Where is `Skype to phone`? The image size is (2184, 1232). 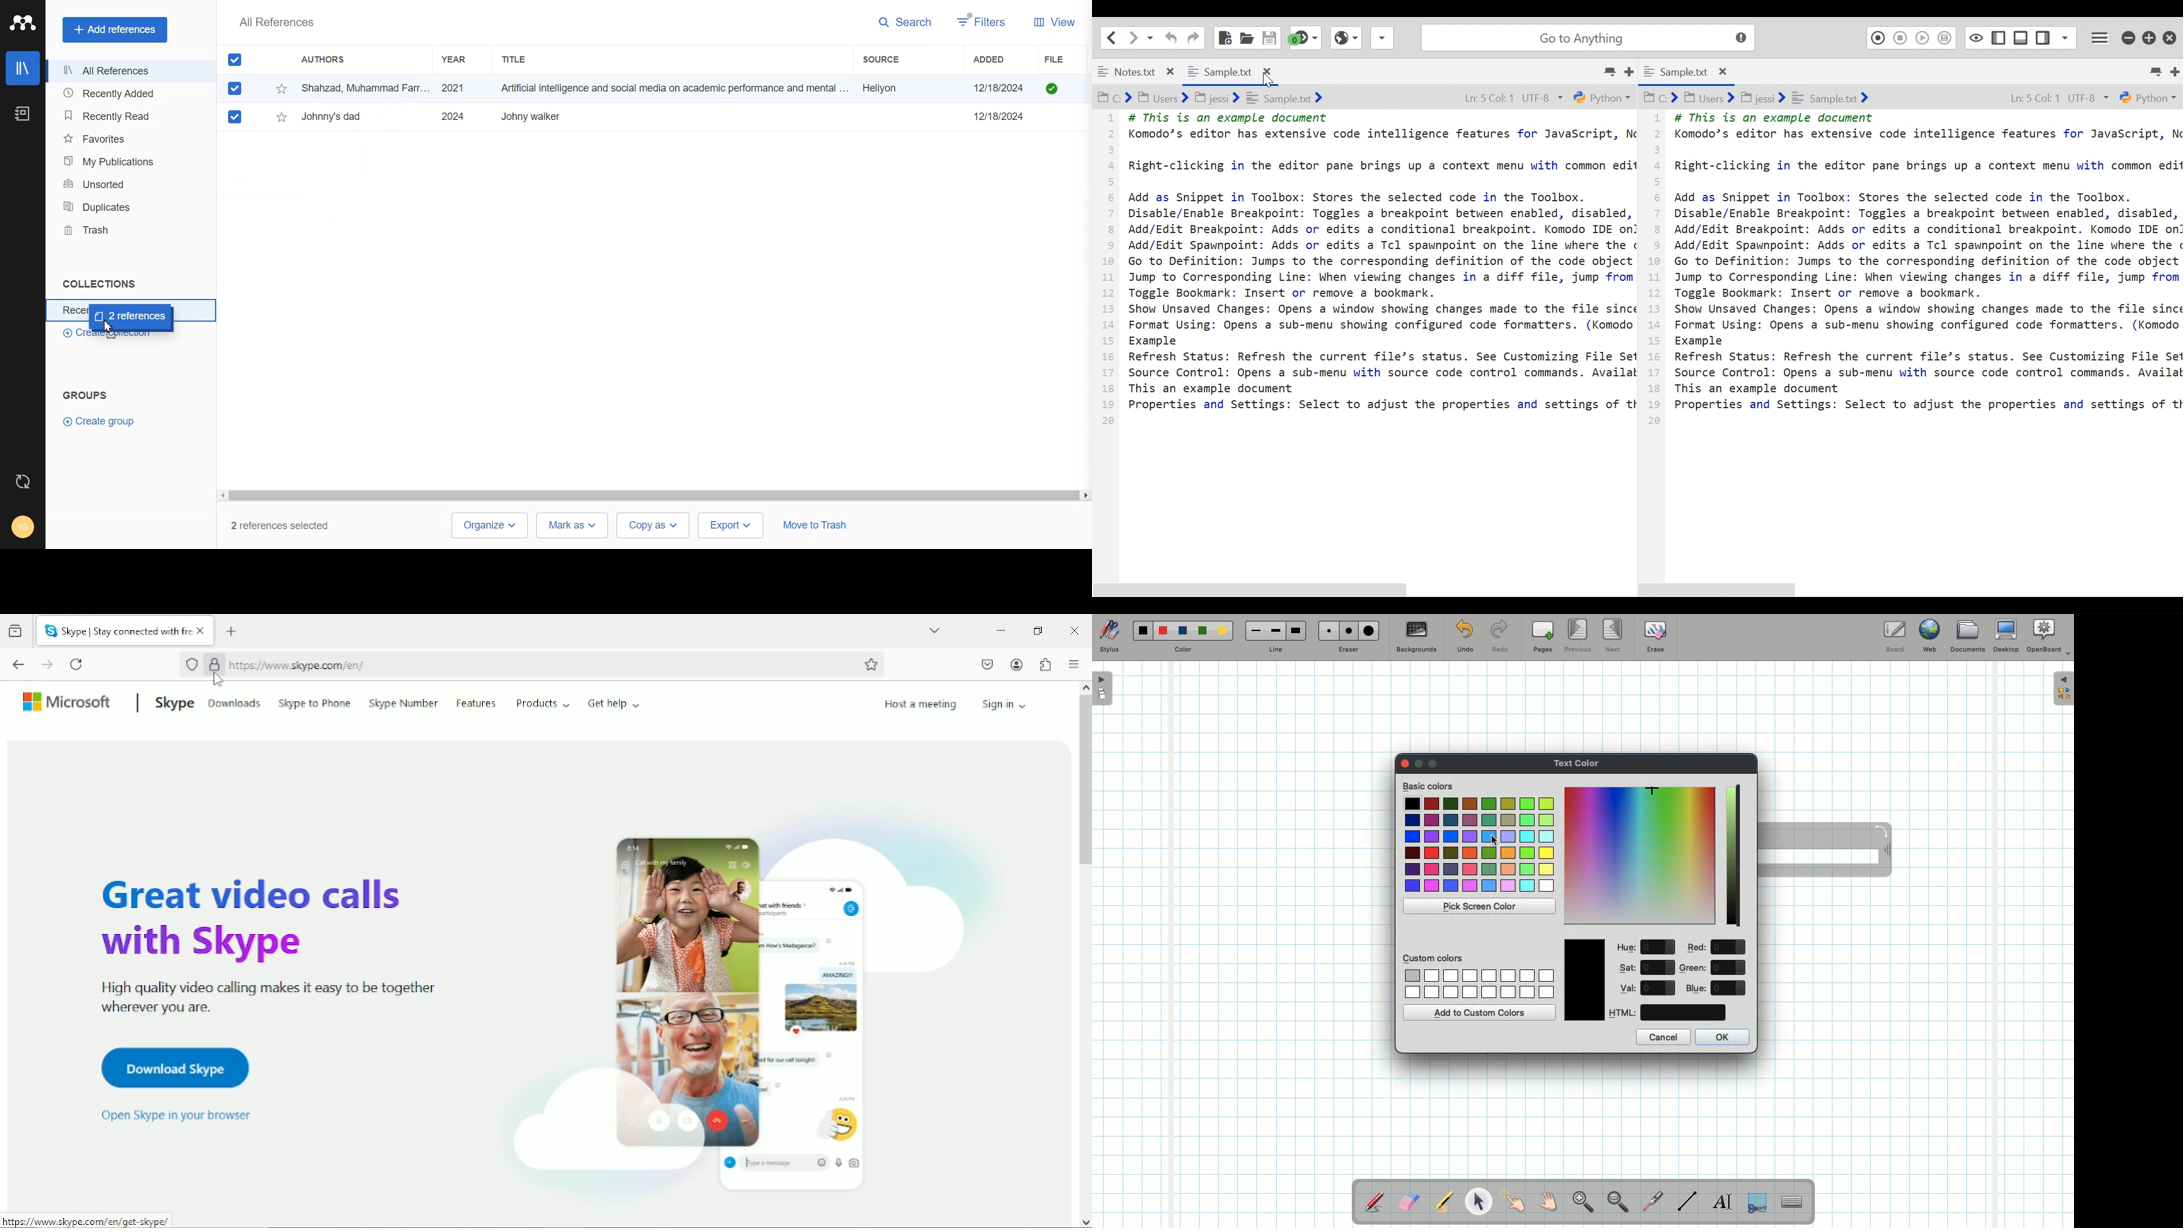 Skype to phone is located at coordinates (314, 703).